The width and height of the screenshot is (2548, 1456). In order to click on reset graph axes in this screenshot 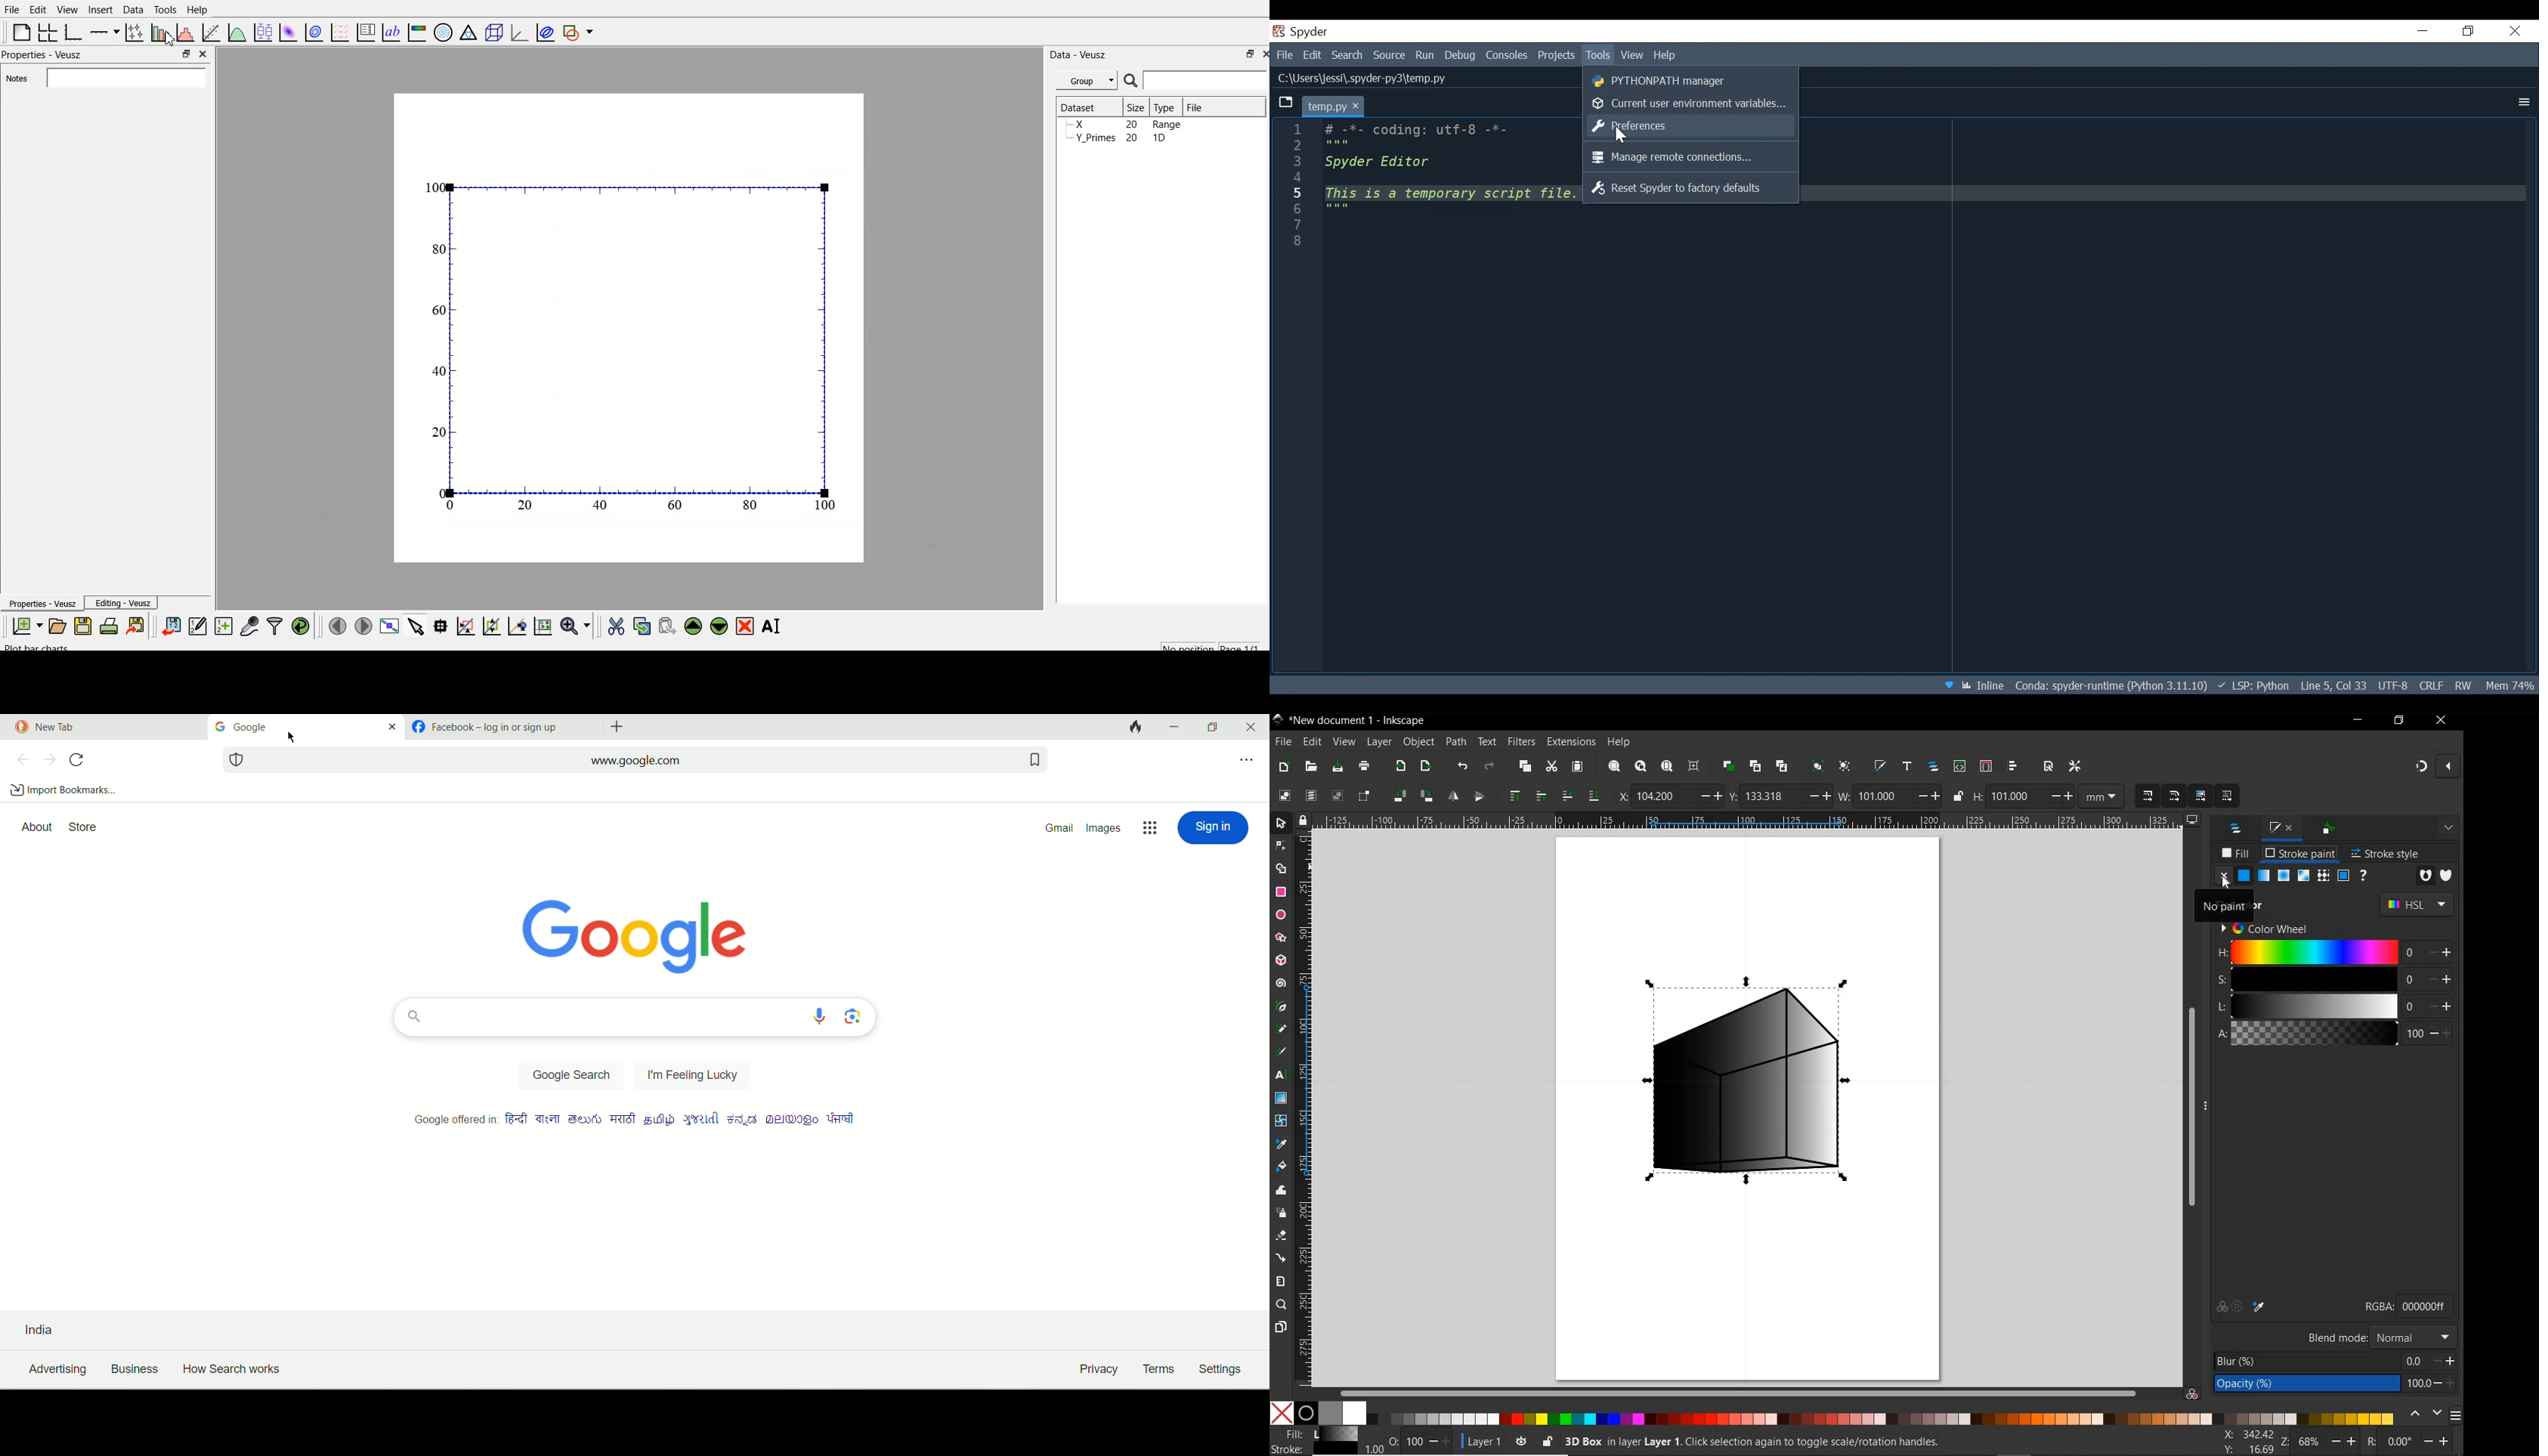, I will do `click(542, 625)`.